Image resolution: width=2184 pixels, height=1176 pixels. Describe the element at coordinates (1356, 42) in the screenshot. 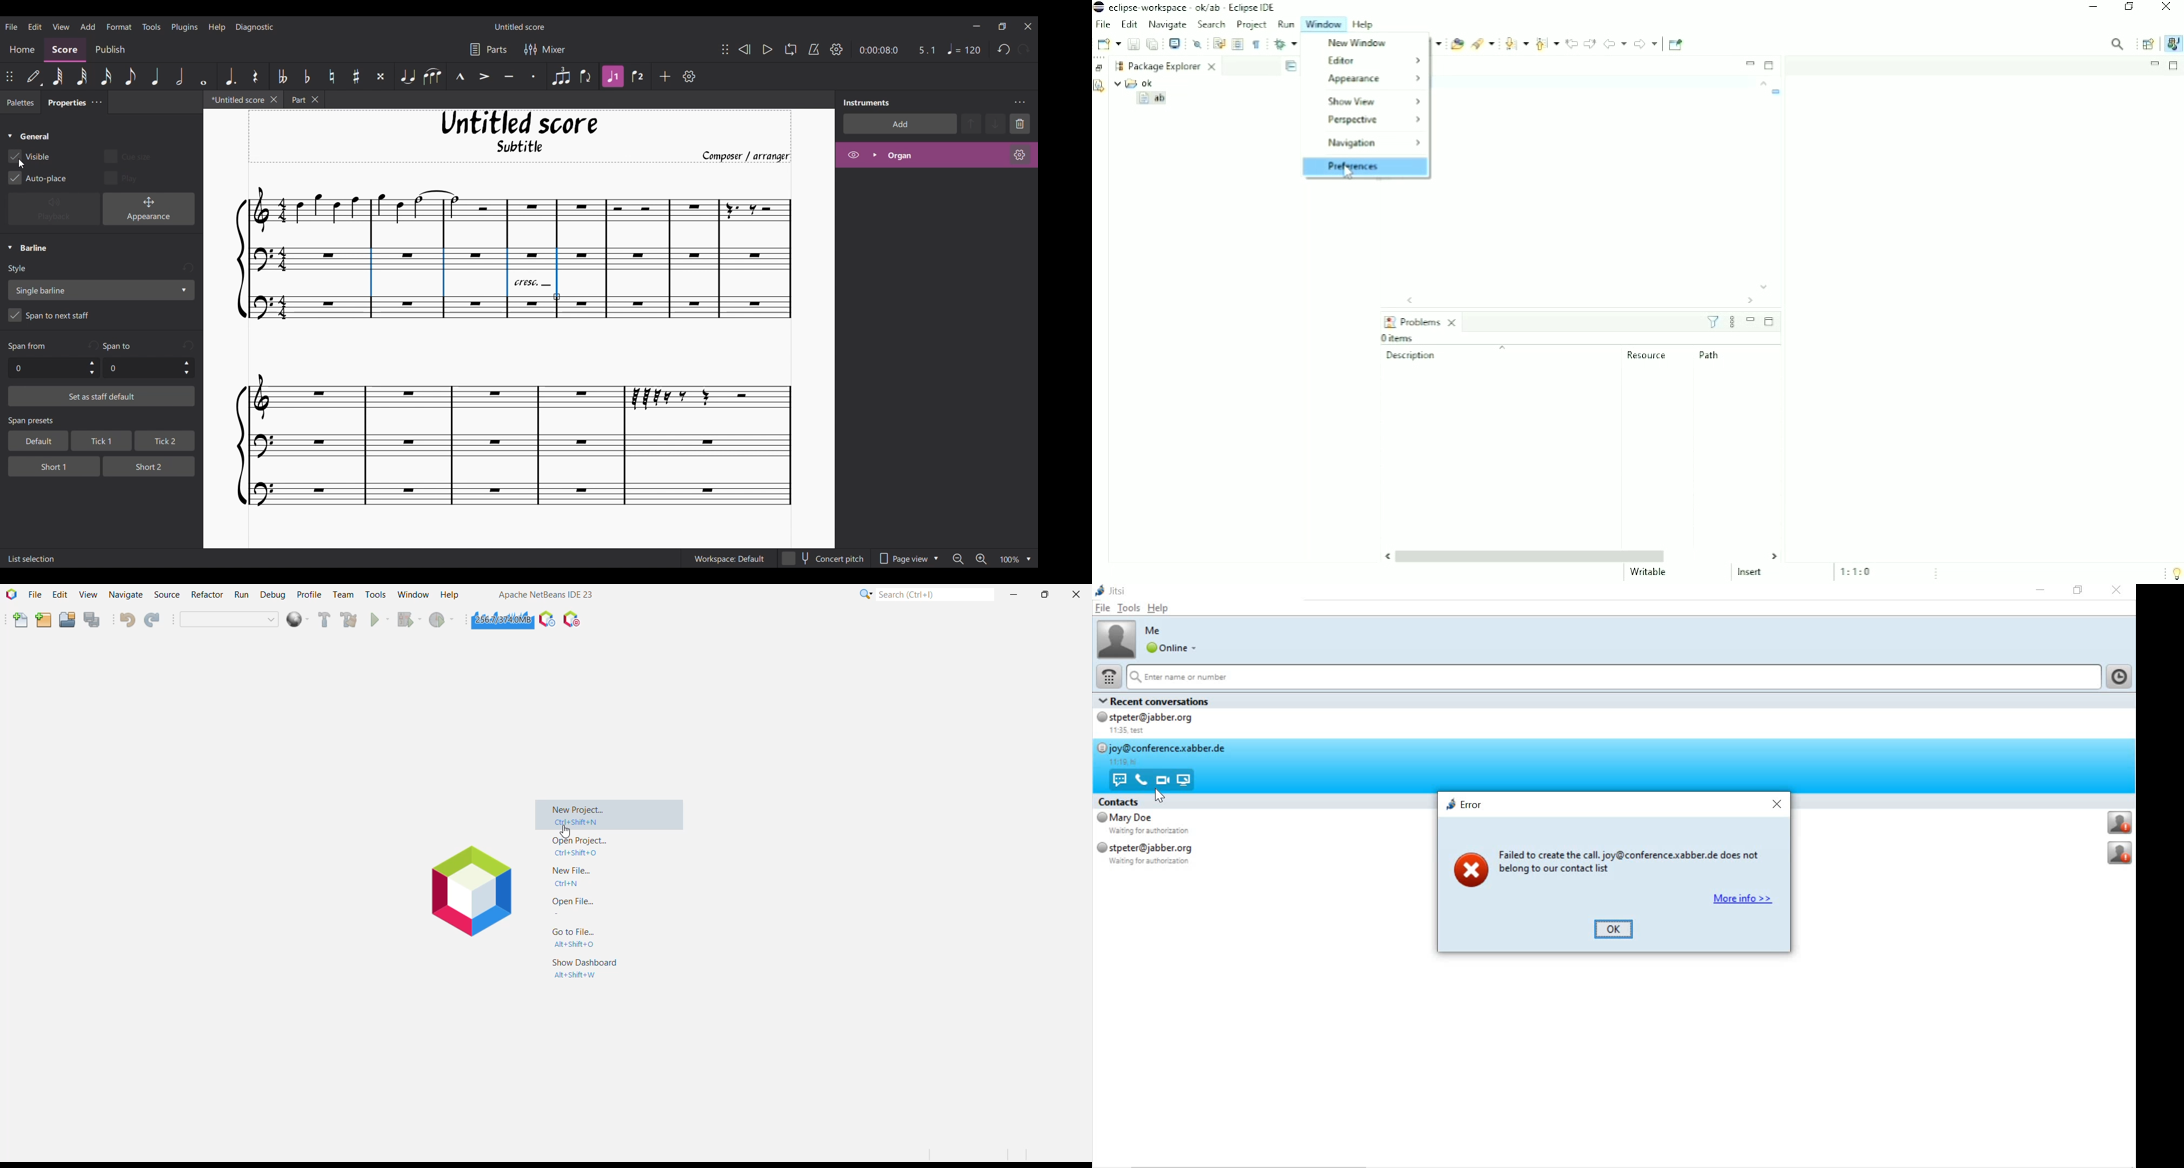

I see `New Window` at that location.